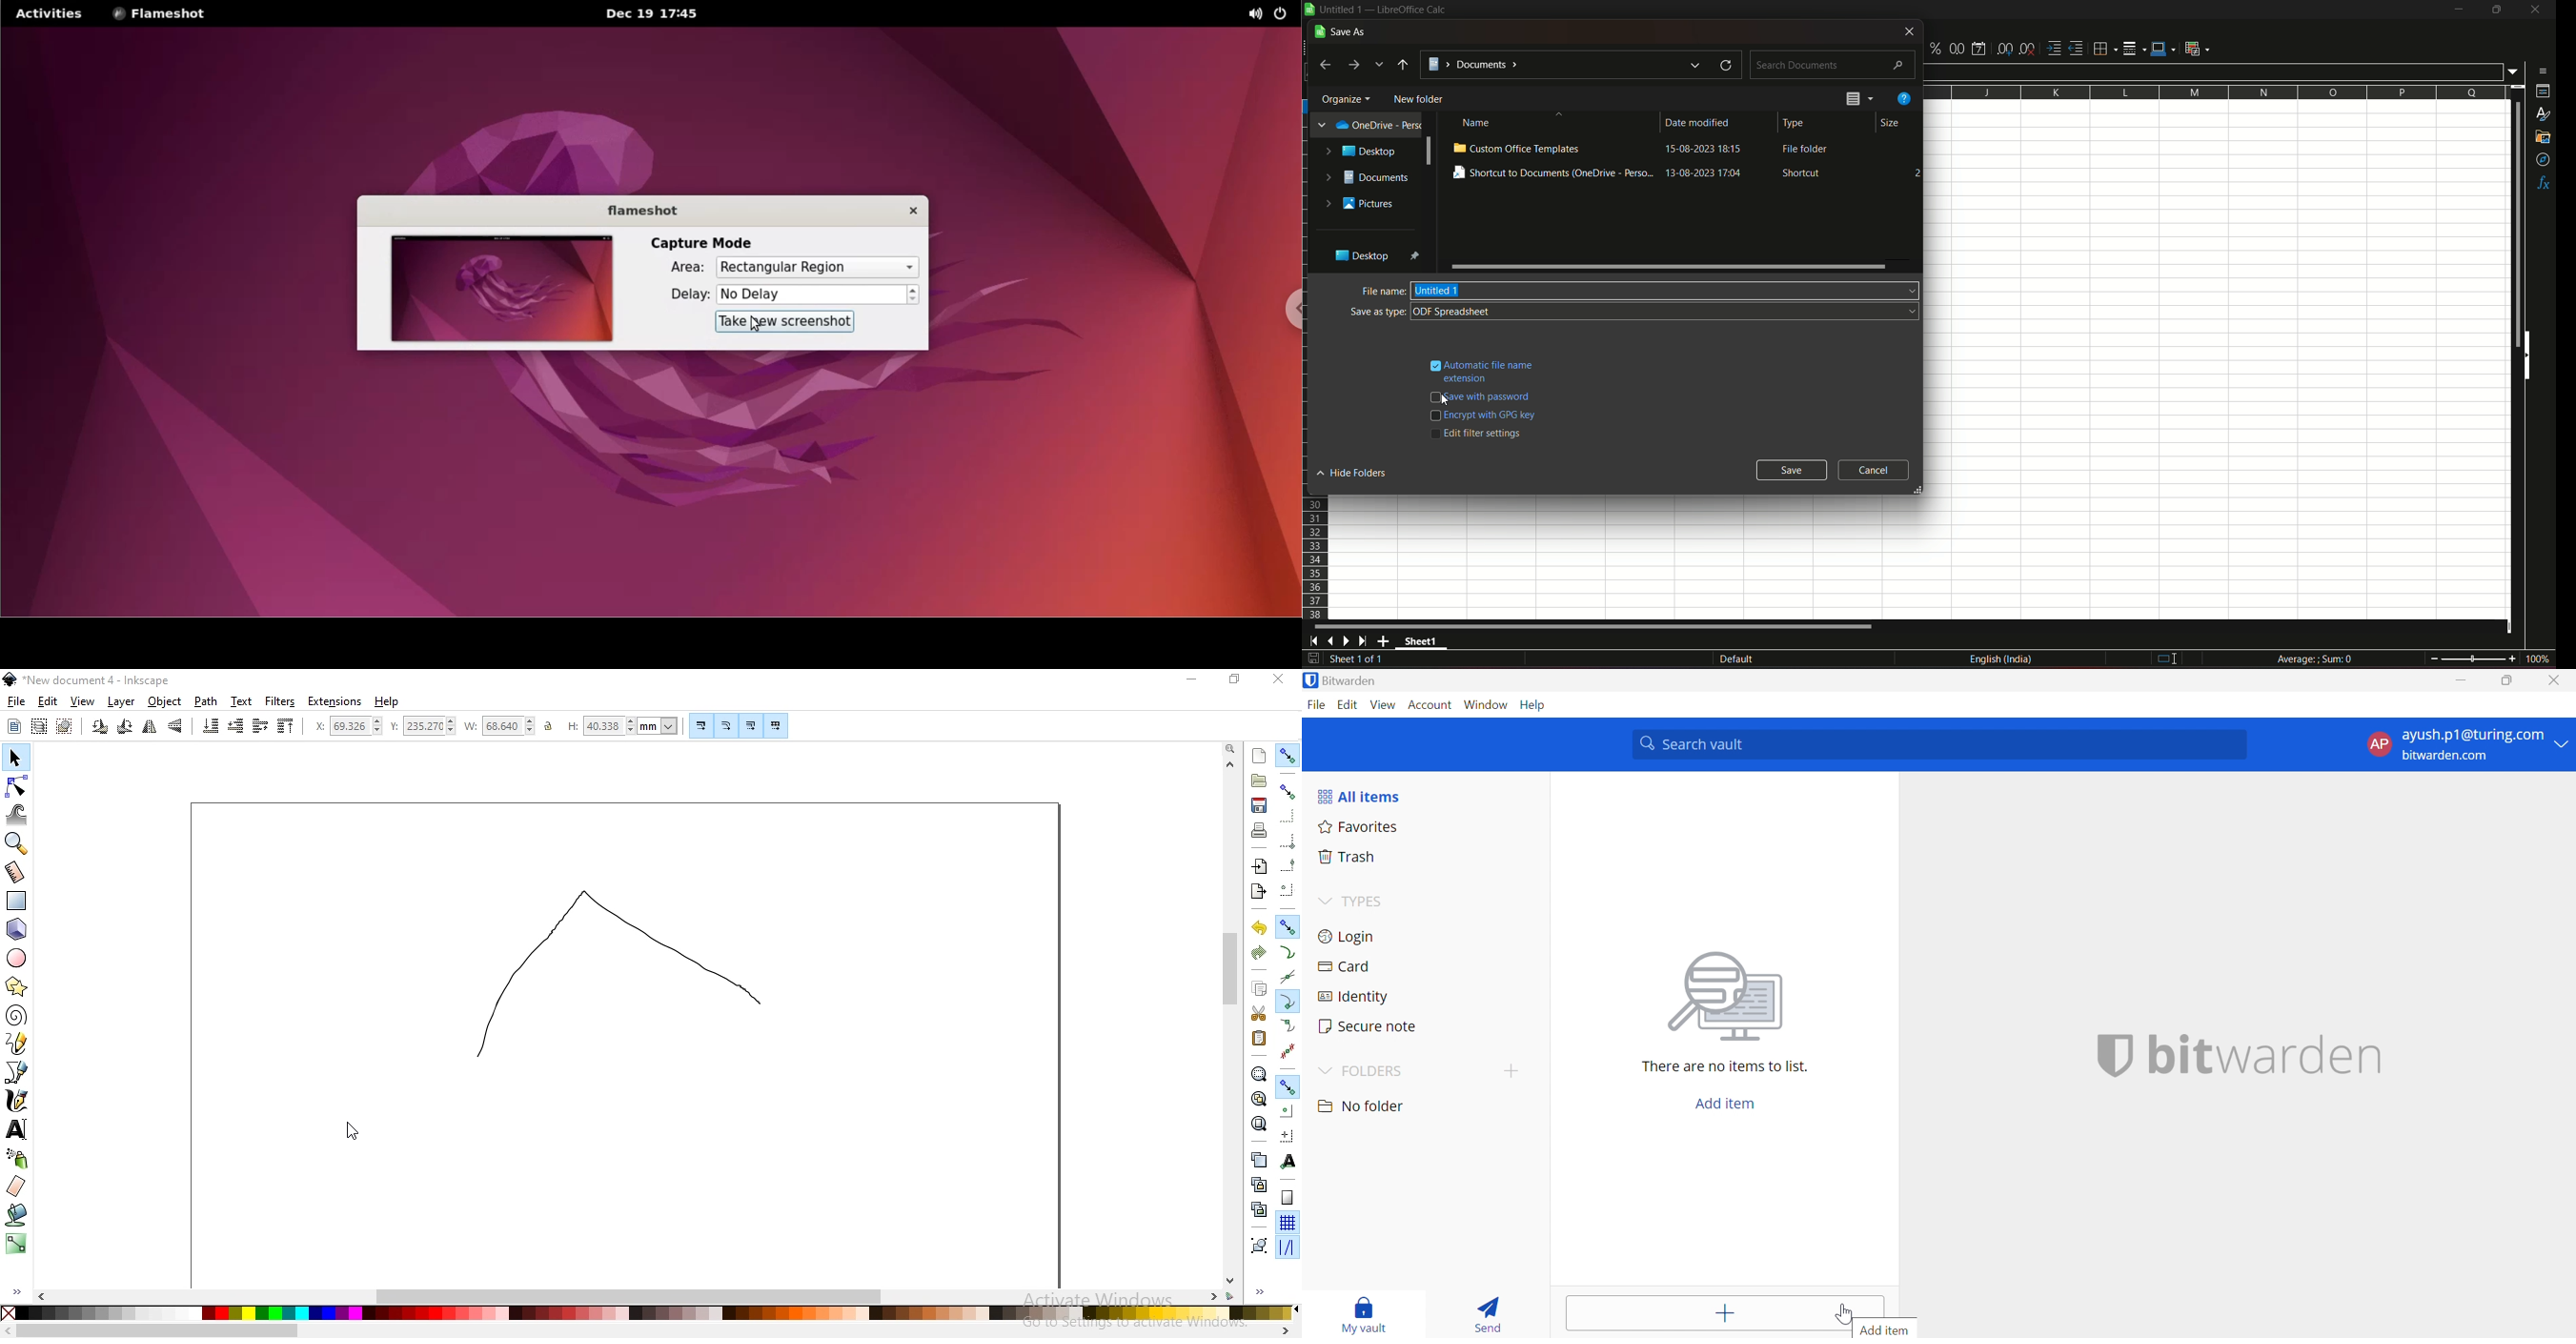 This screenshot has height=1344, width=2576. I want to click on 13-08-2023 17:04, so click(1711, 174).